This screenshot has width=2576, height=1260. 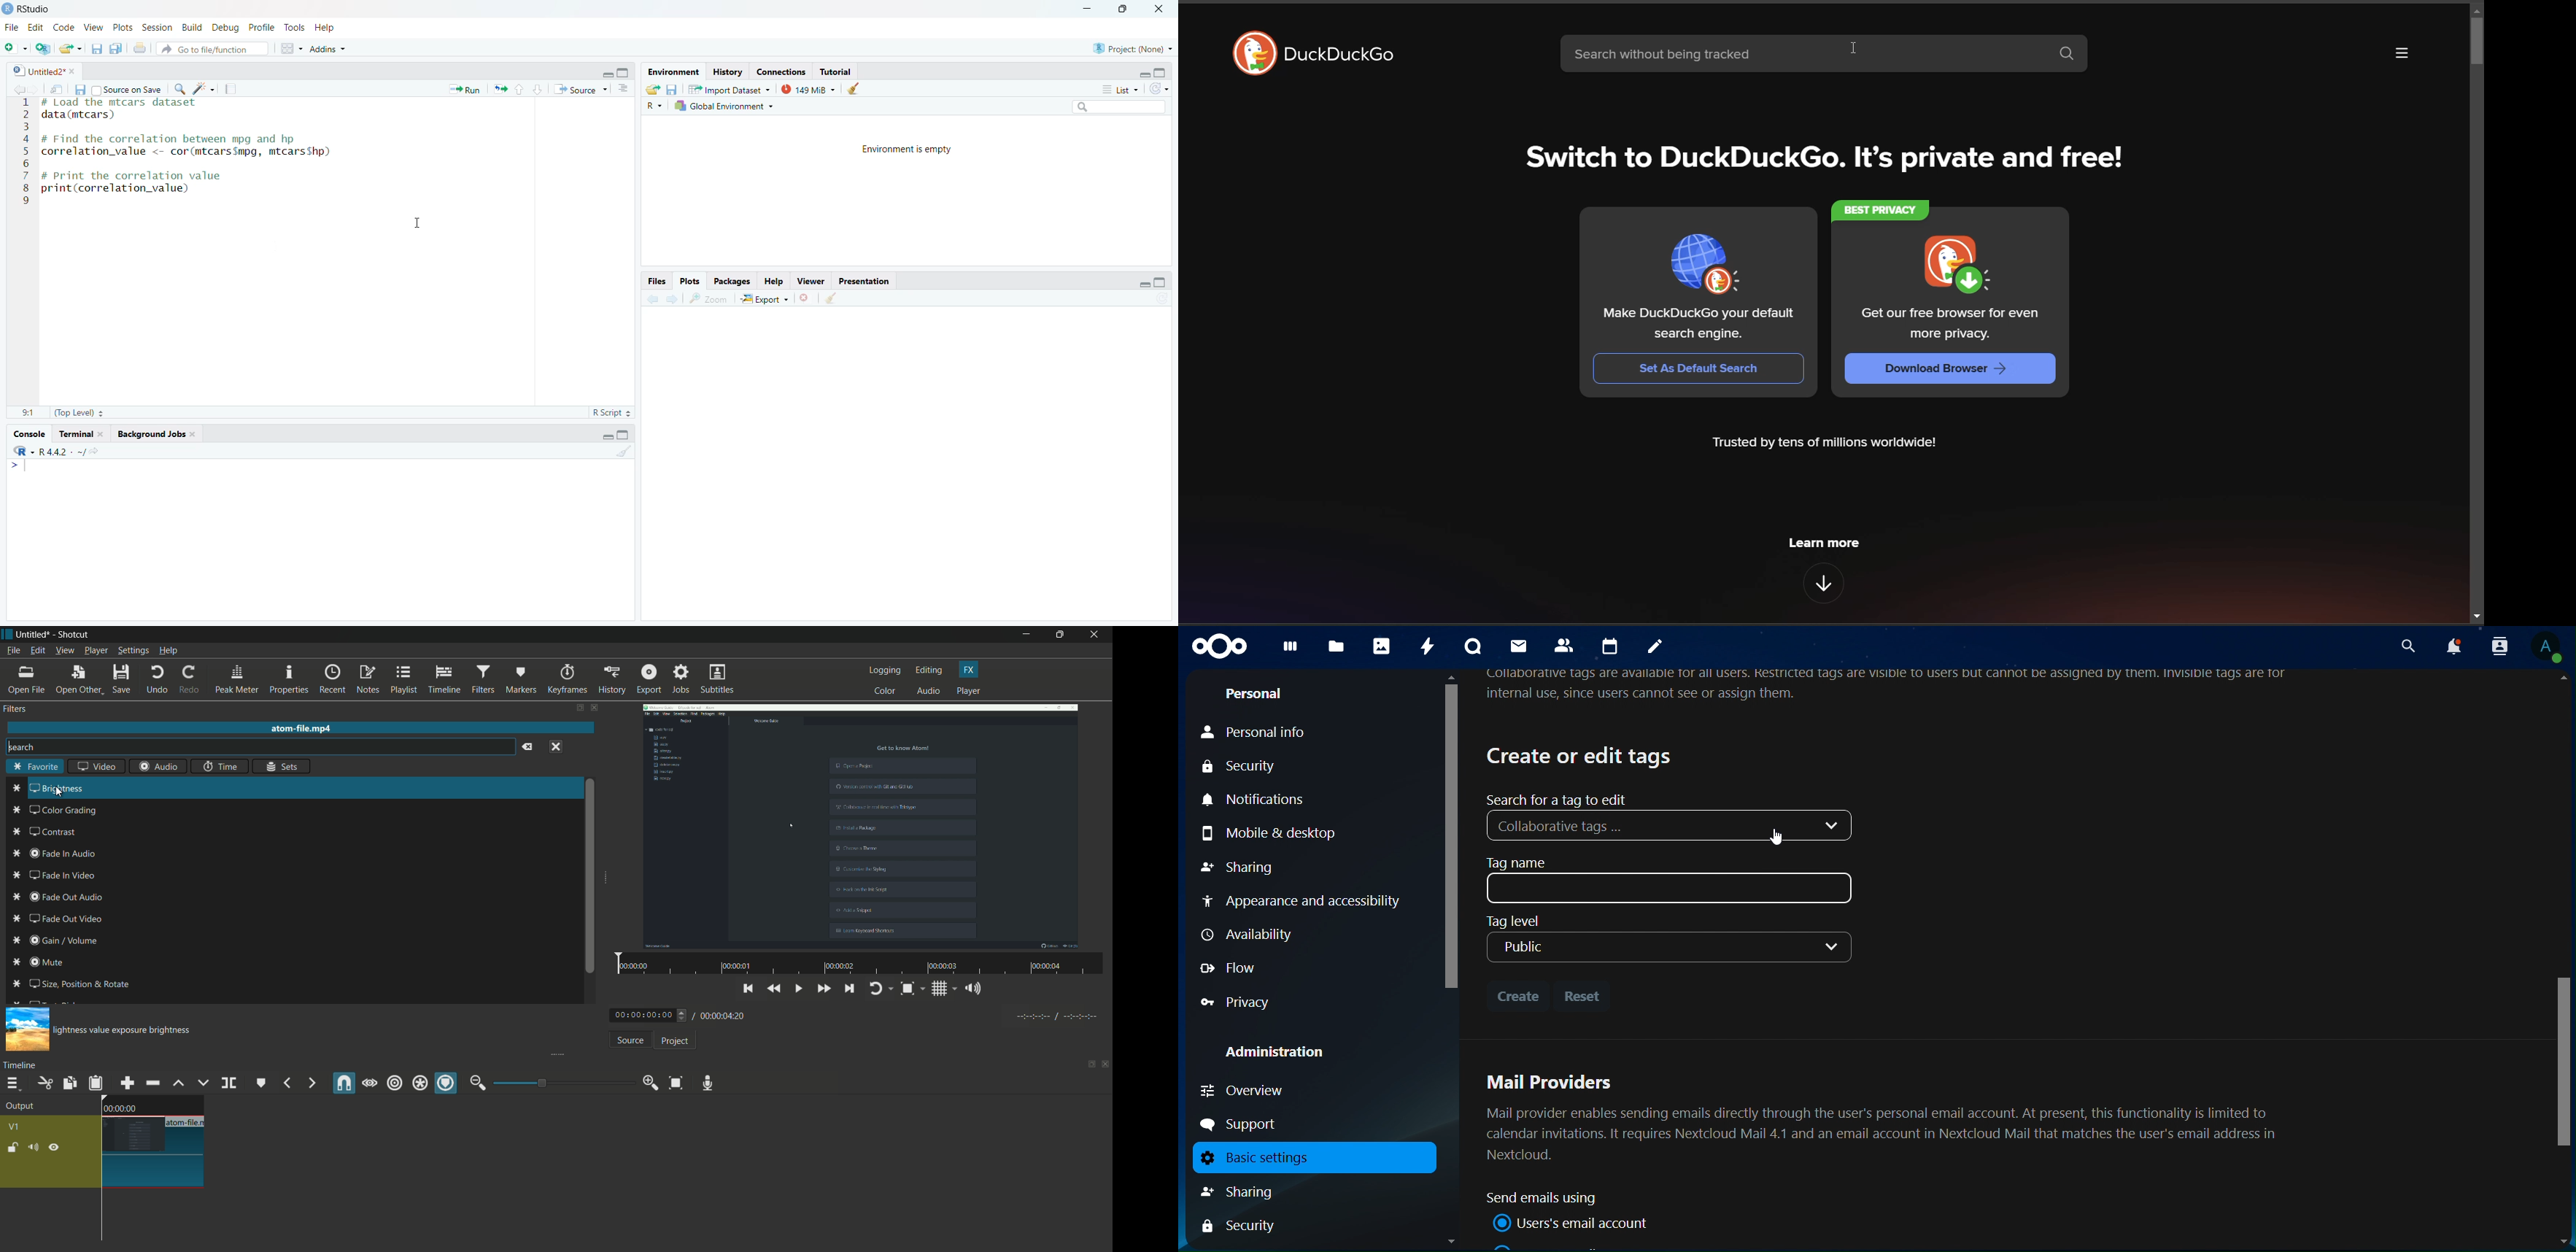 I want to click on privacy, so click(x=1237, y=1002).